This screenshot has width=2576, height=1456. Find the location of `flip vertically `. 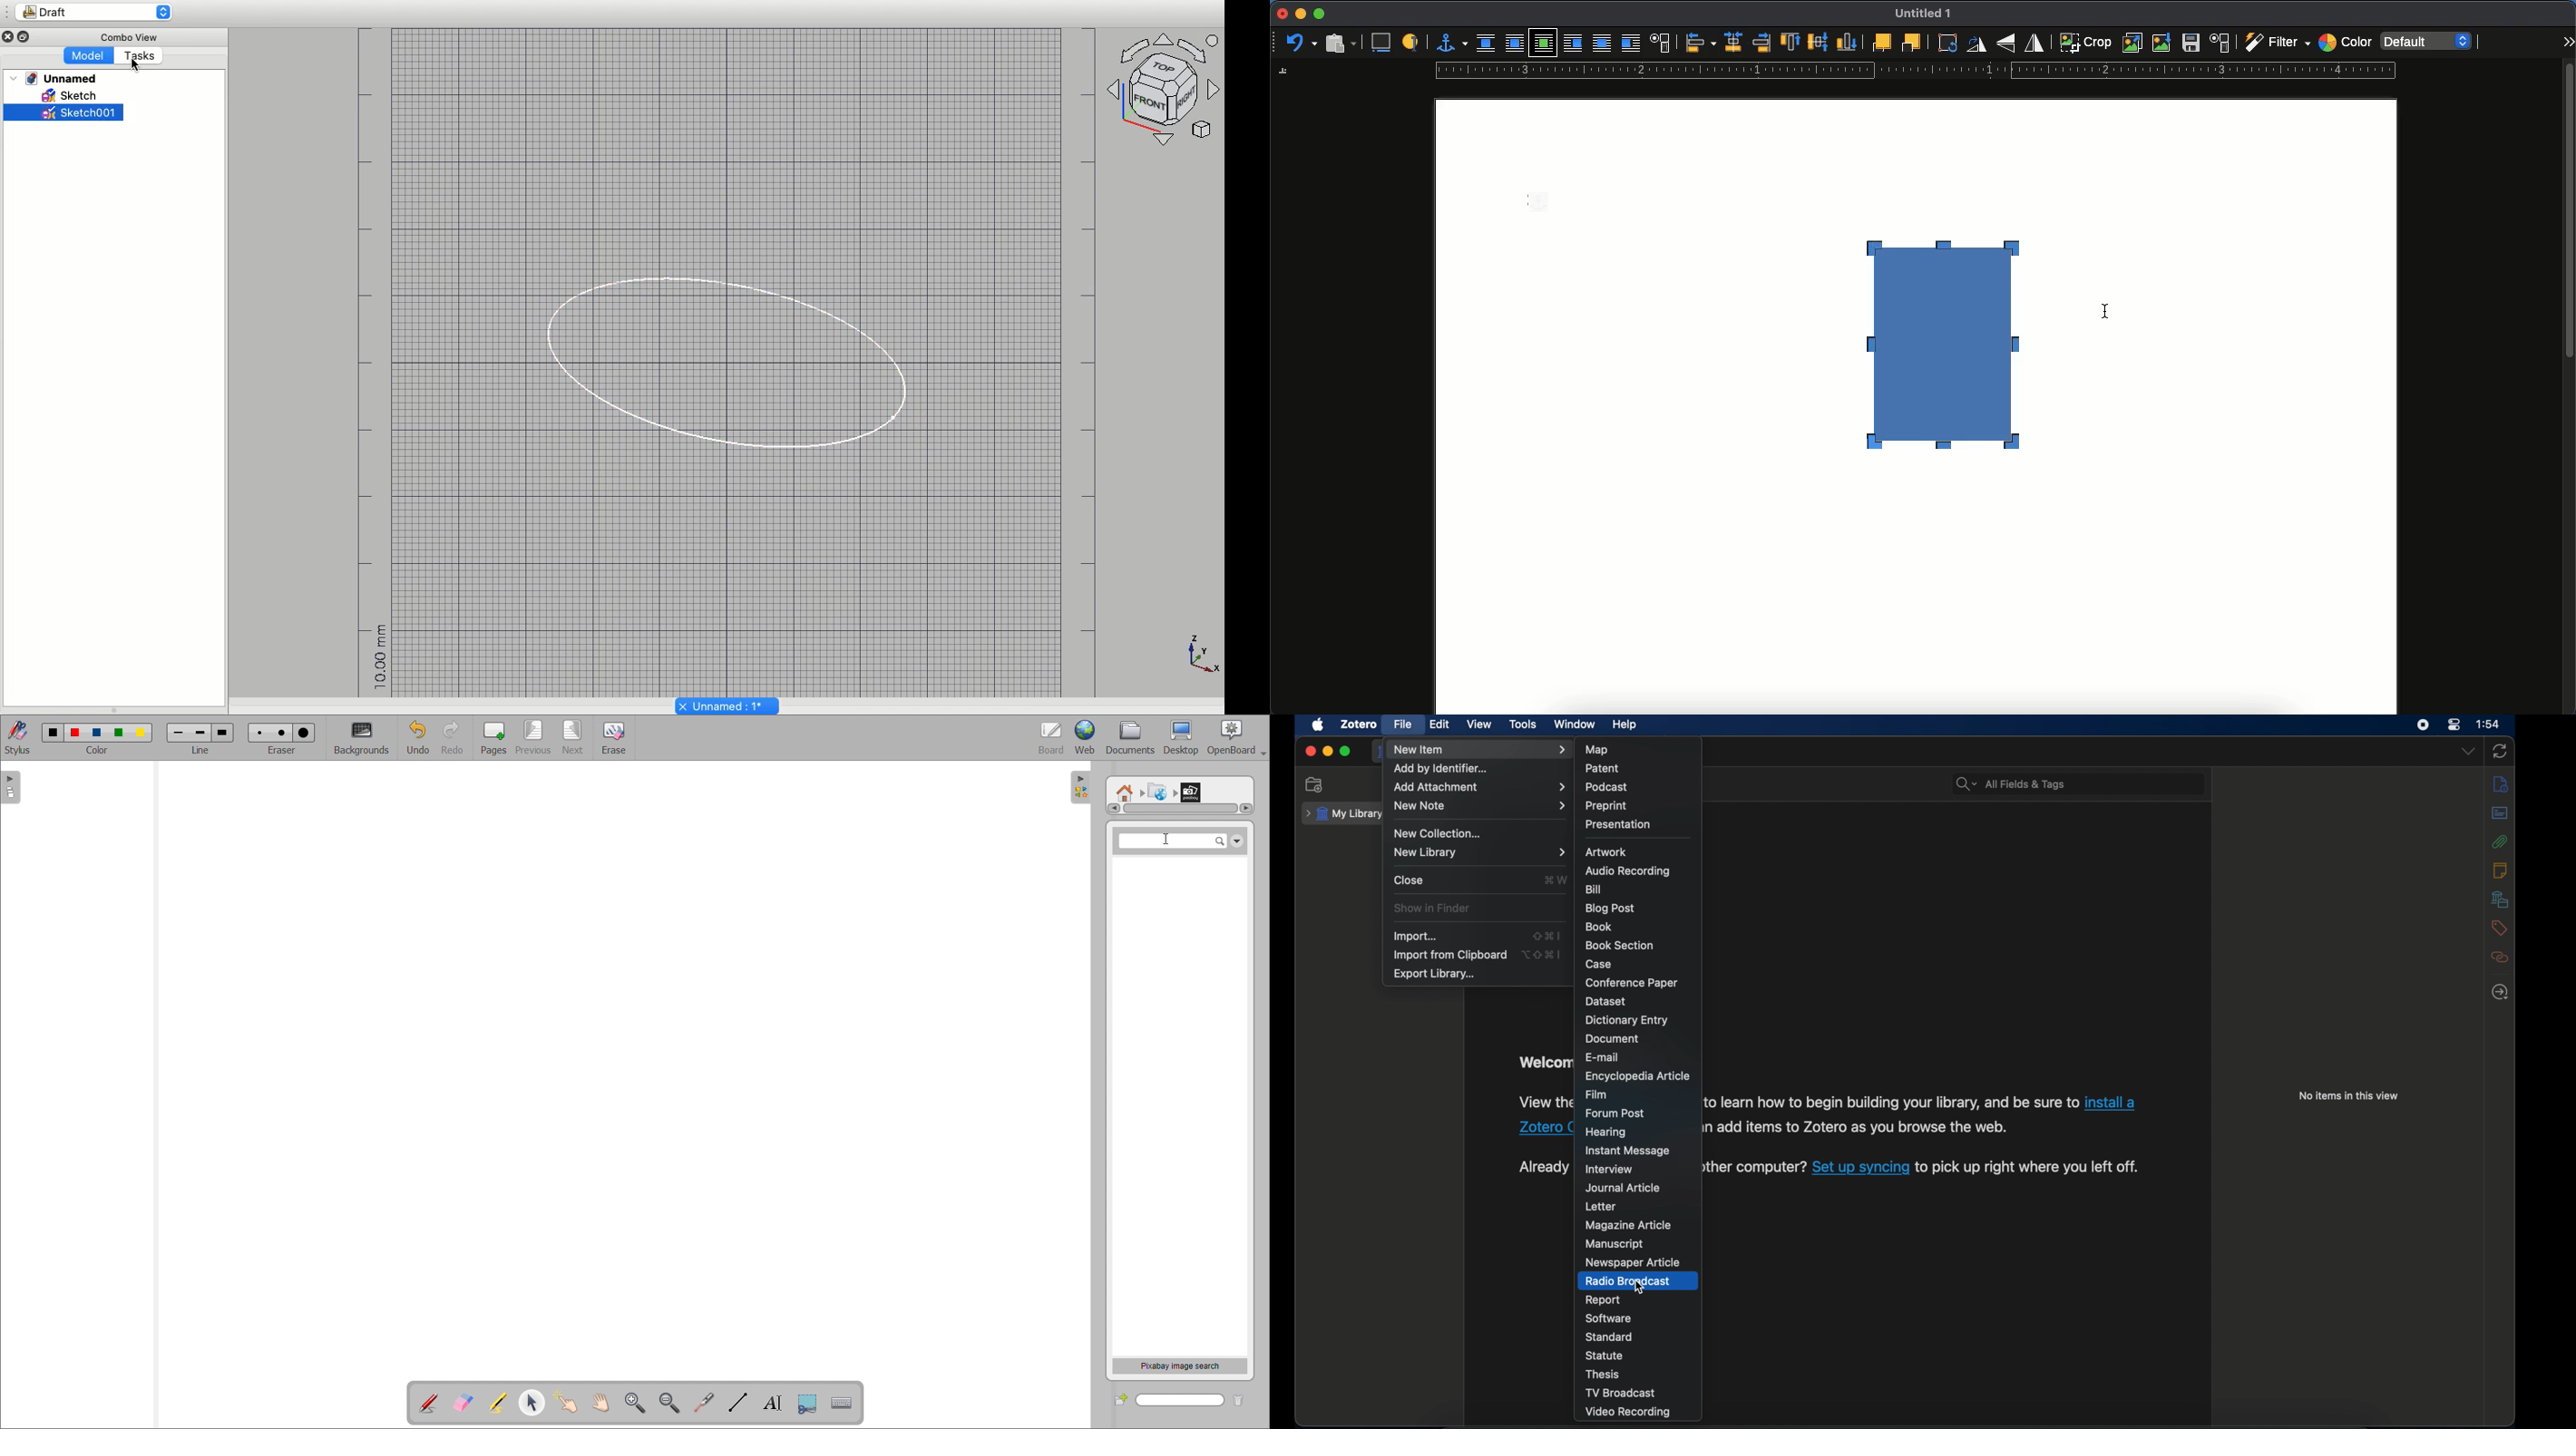

flip vertically  is located at coordinates (2008, 43).